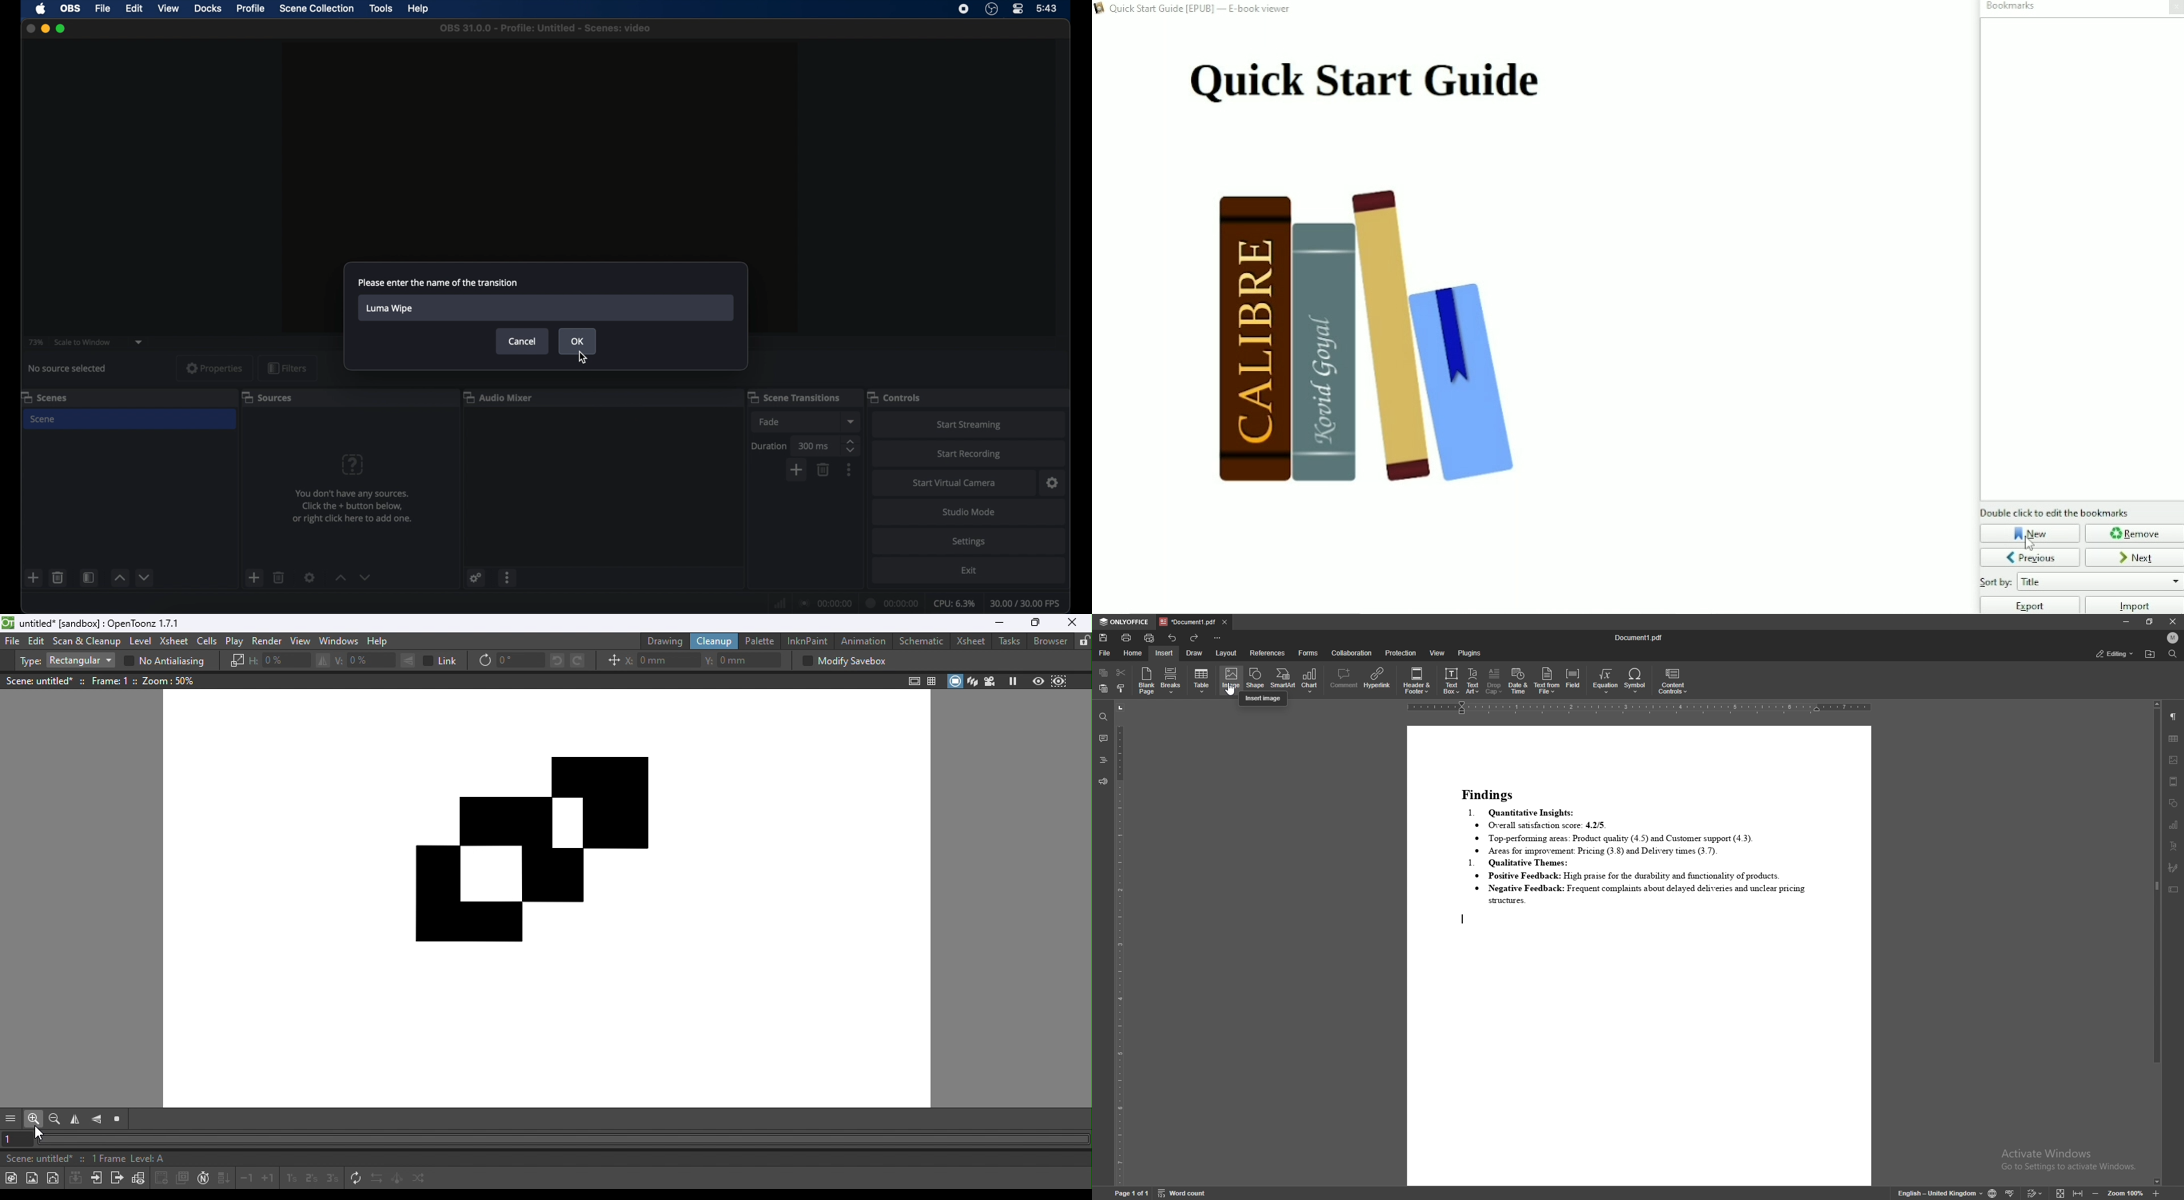 The width and height of the screenshot is (2184, 1204). I want to click on network, so click(781, 603).